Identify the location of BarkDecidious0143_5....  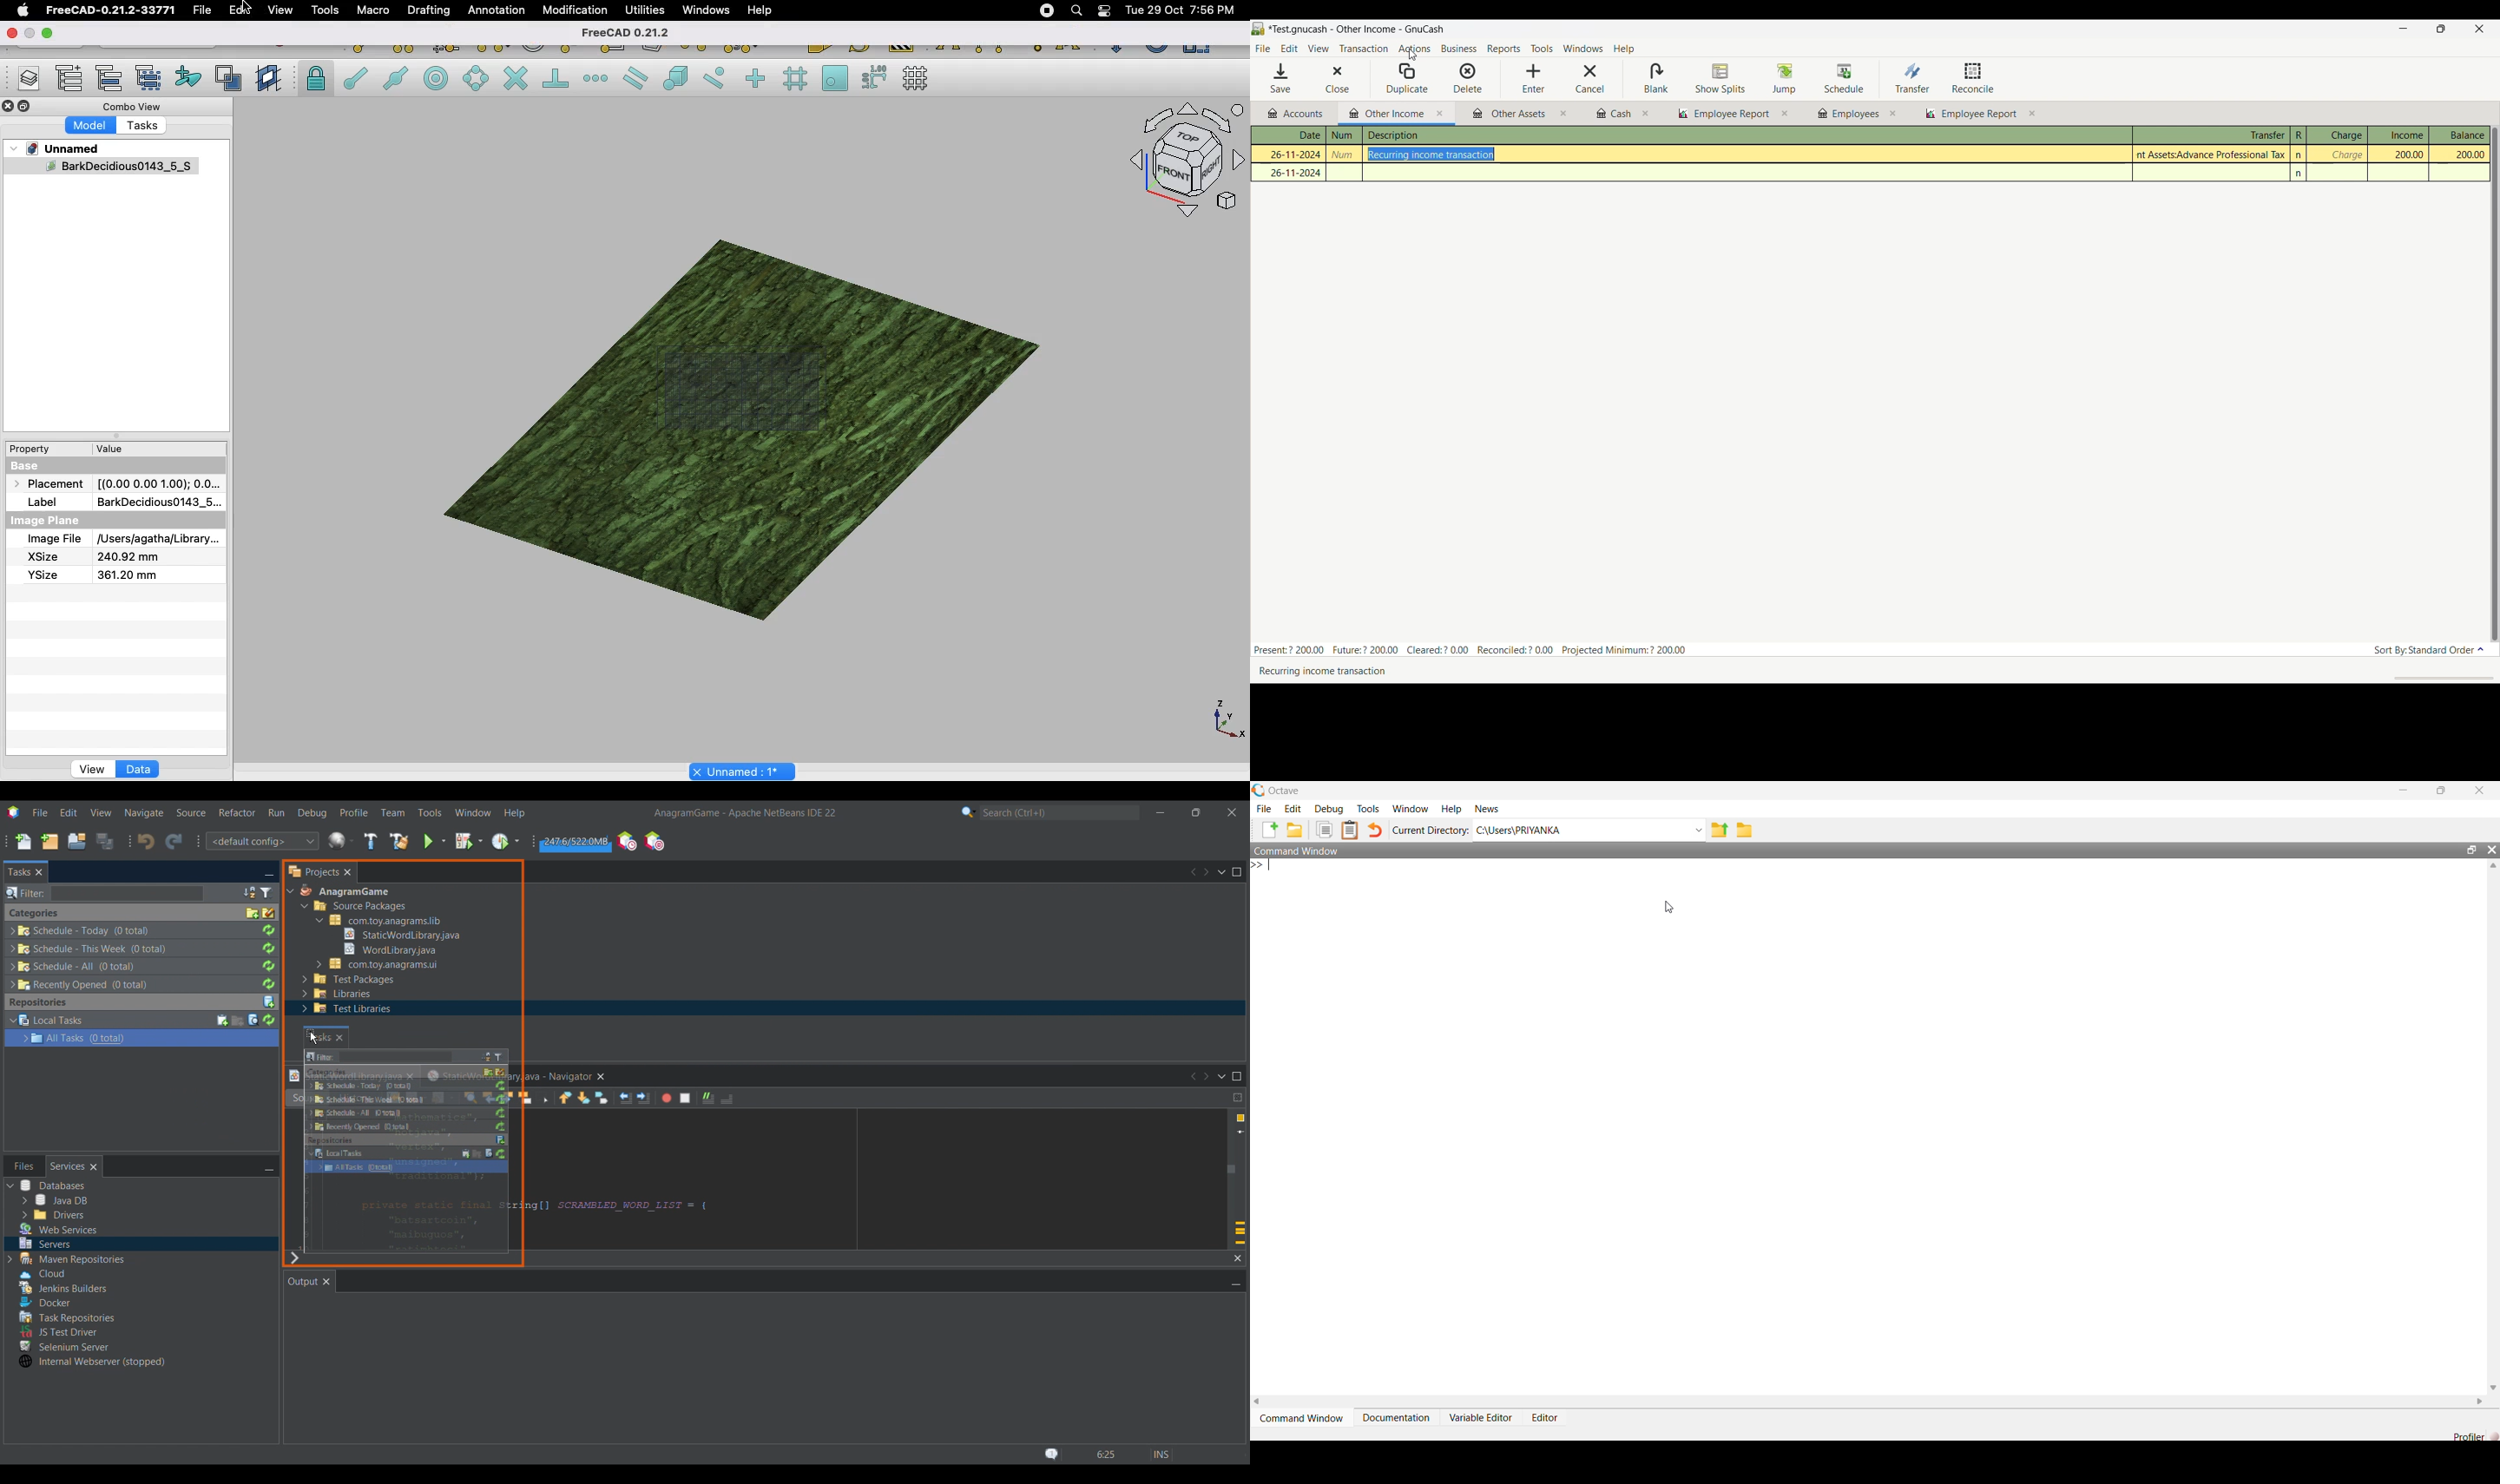
(157, 502).